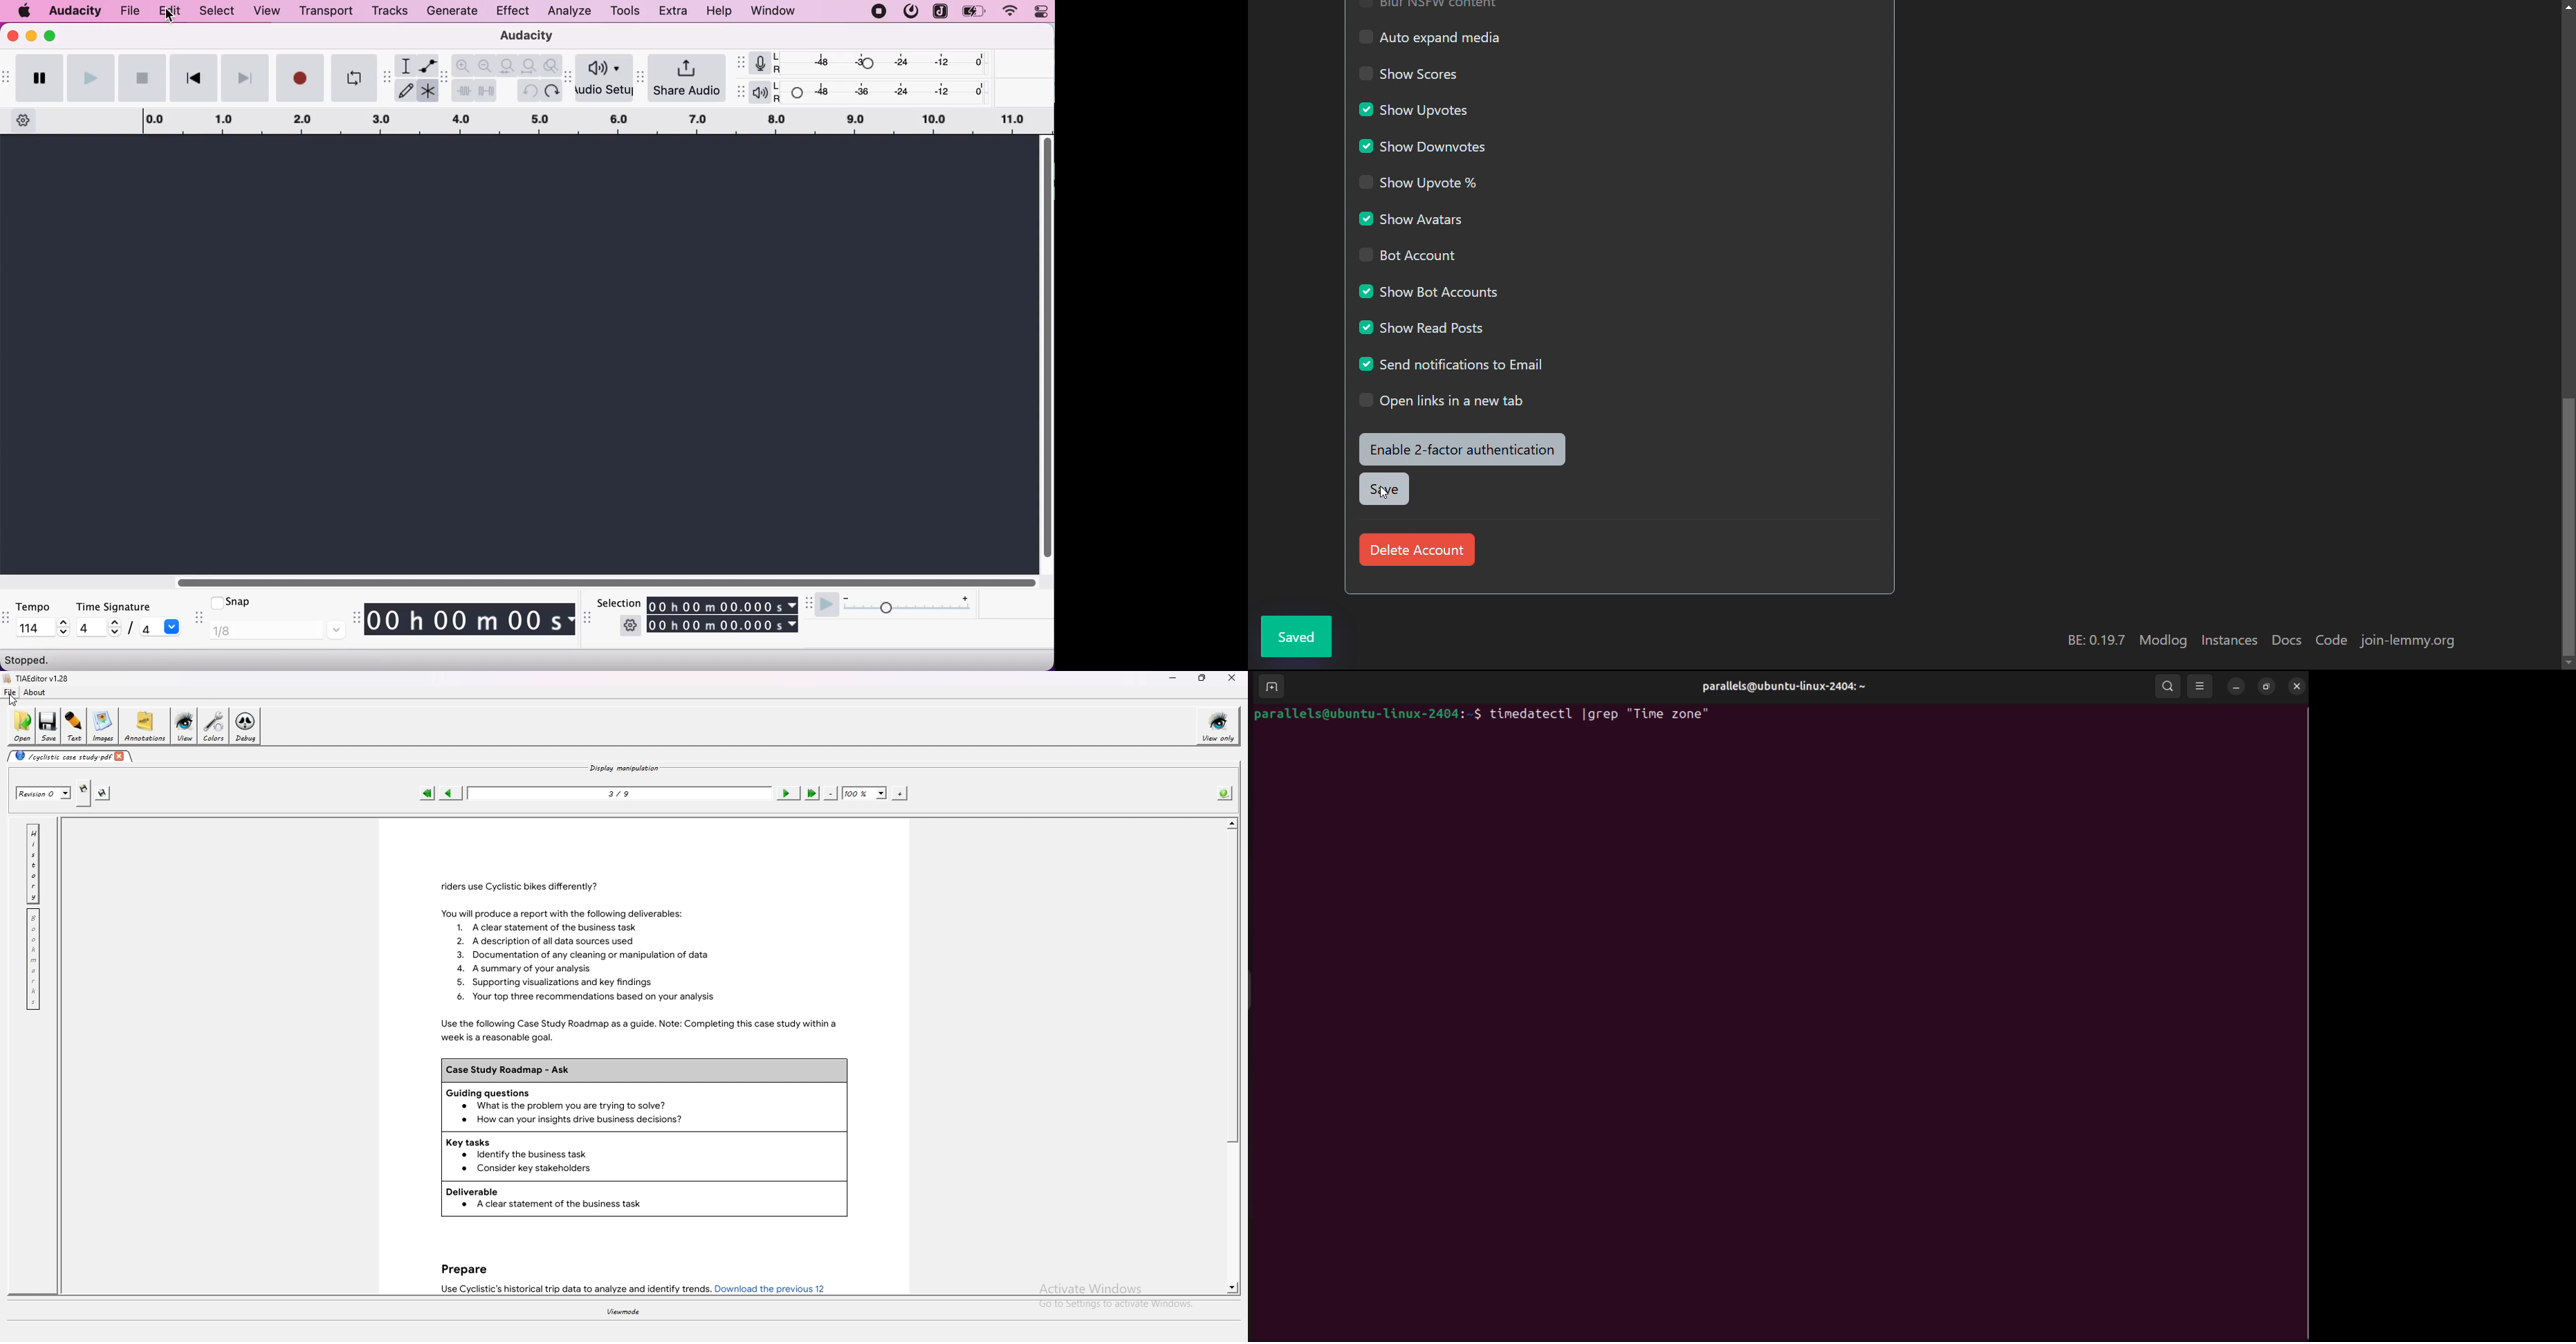 Image resolution: width=2576 pixels, height=1344 pixels. What do you see at coordinates (742, 92) in the screenshot?
I see `audacity playback meter toolbar` at bounding box center [742, 92].